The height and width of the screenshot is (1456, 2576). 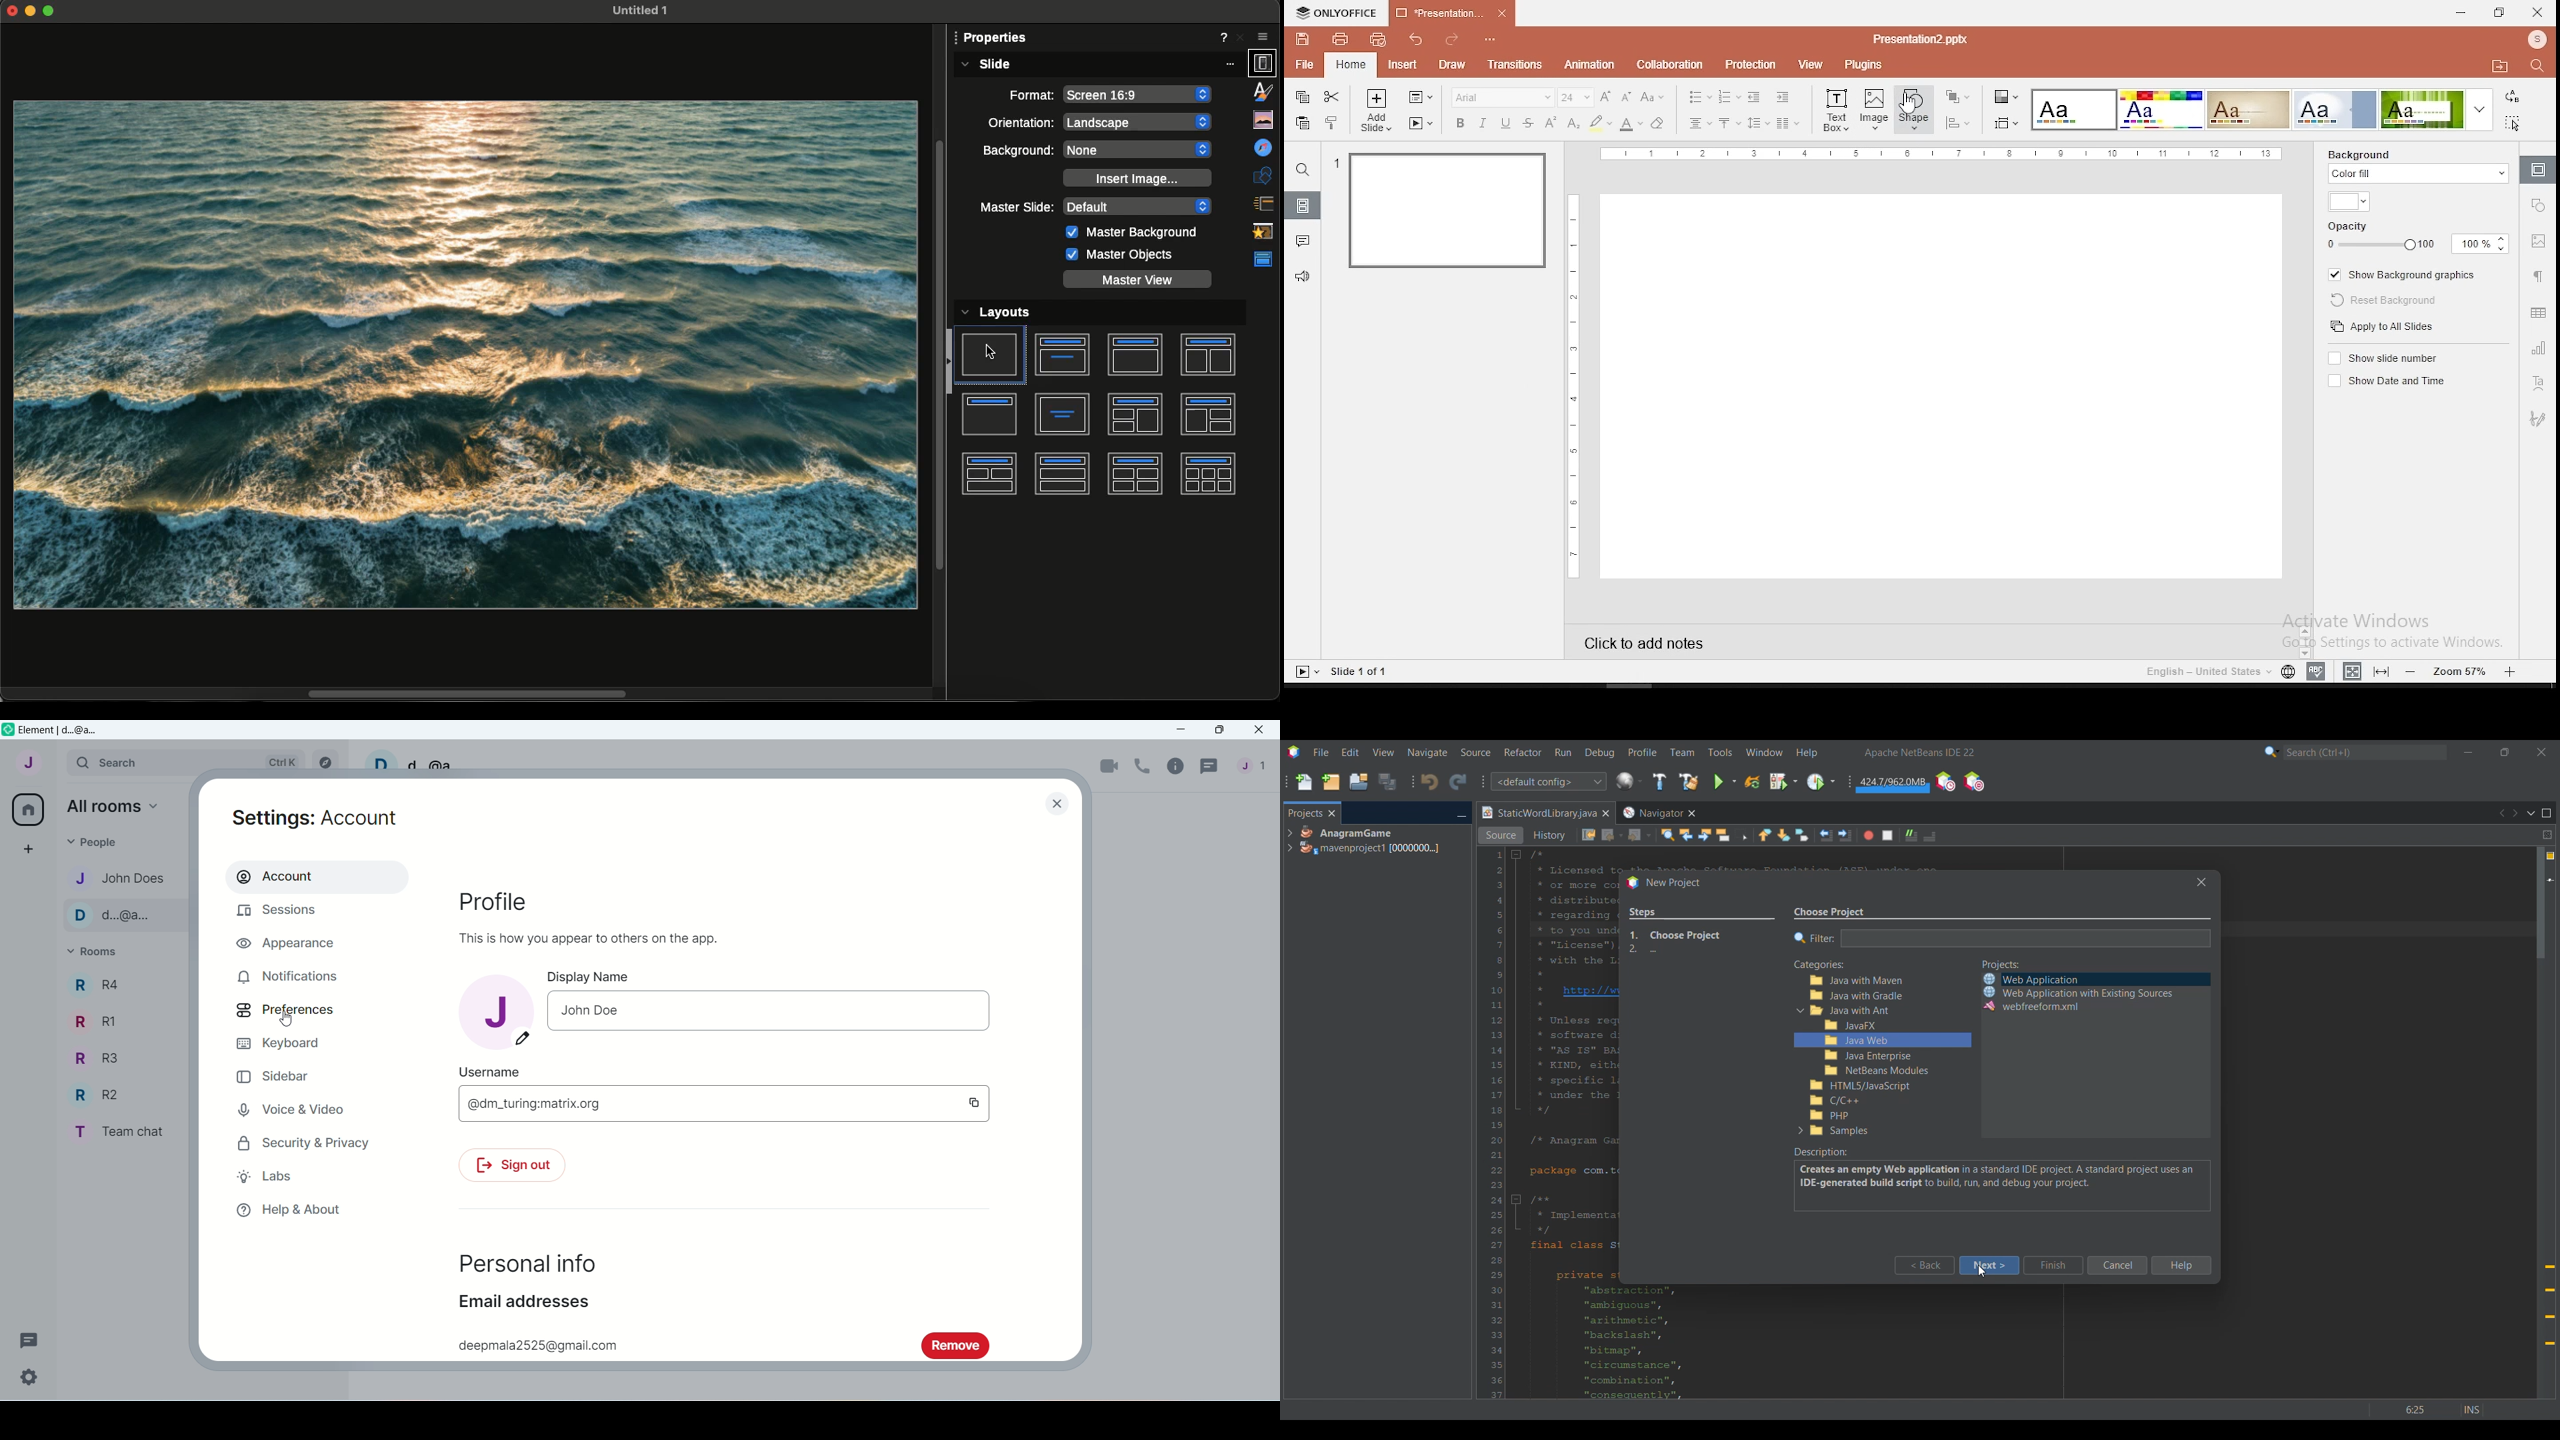 I want to click on zoom level, so click(x=2462, y=670).